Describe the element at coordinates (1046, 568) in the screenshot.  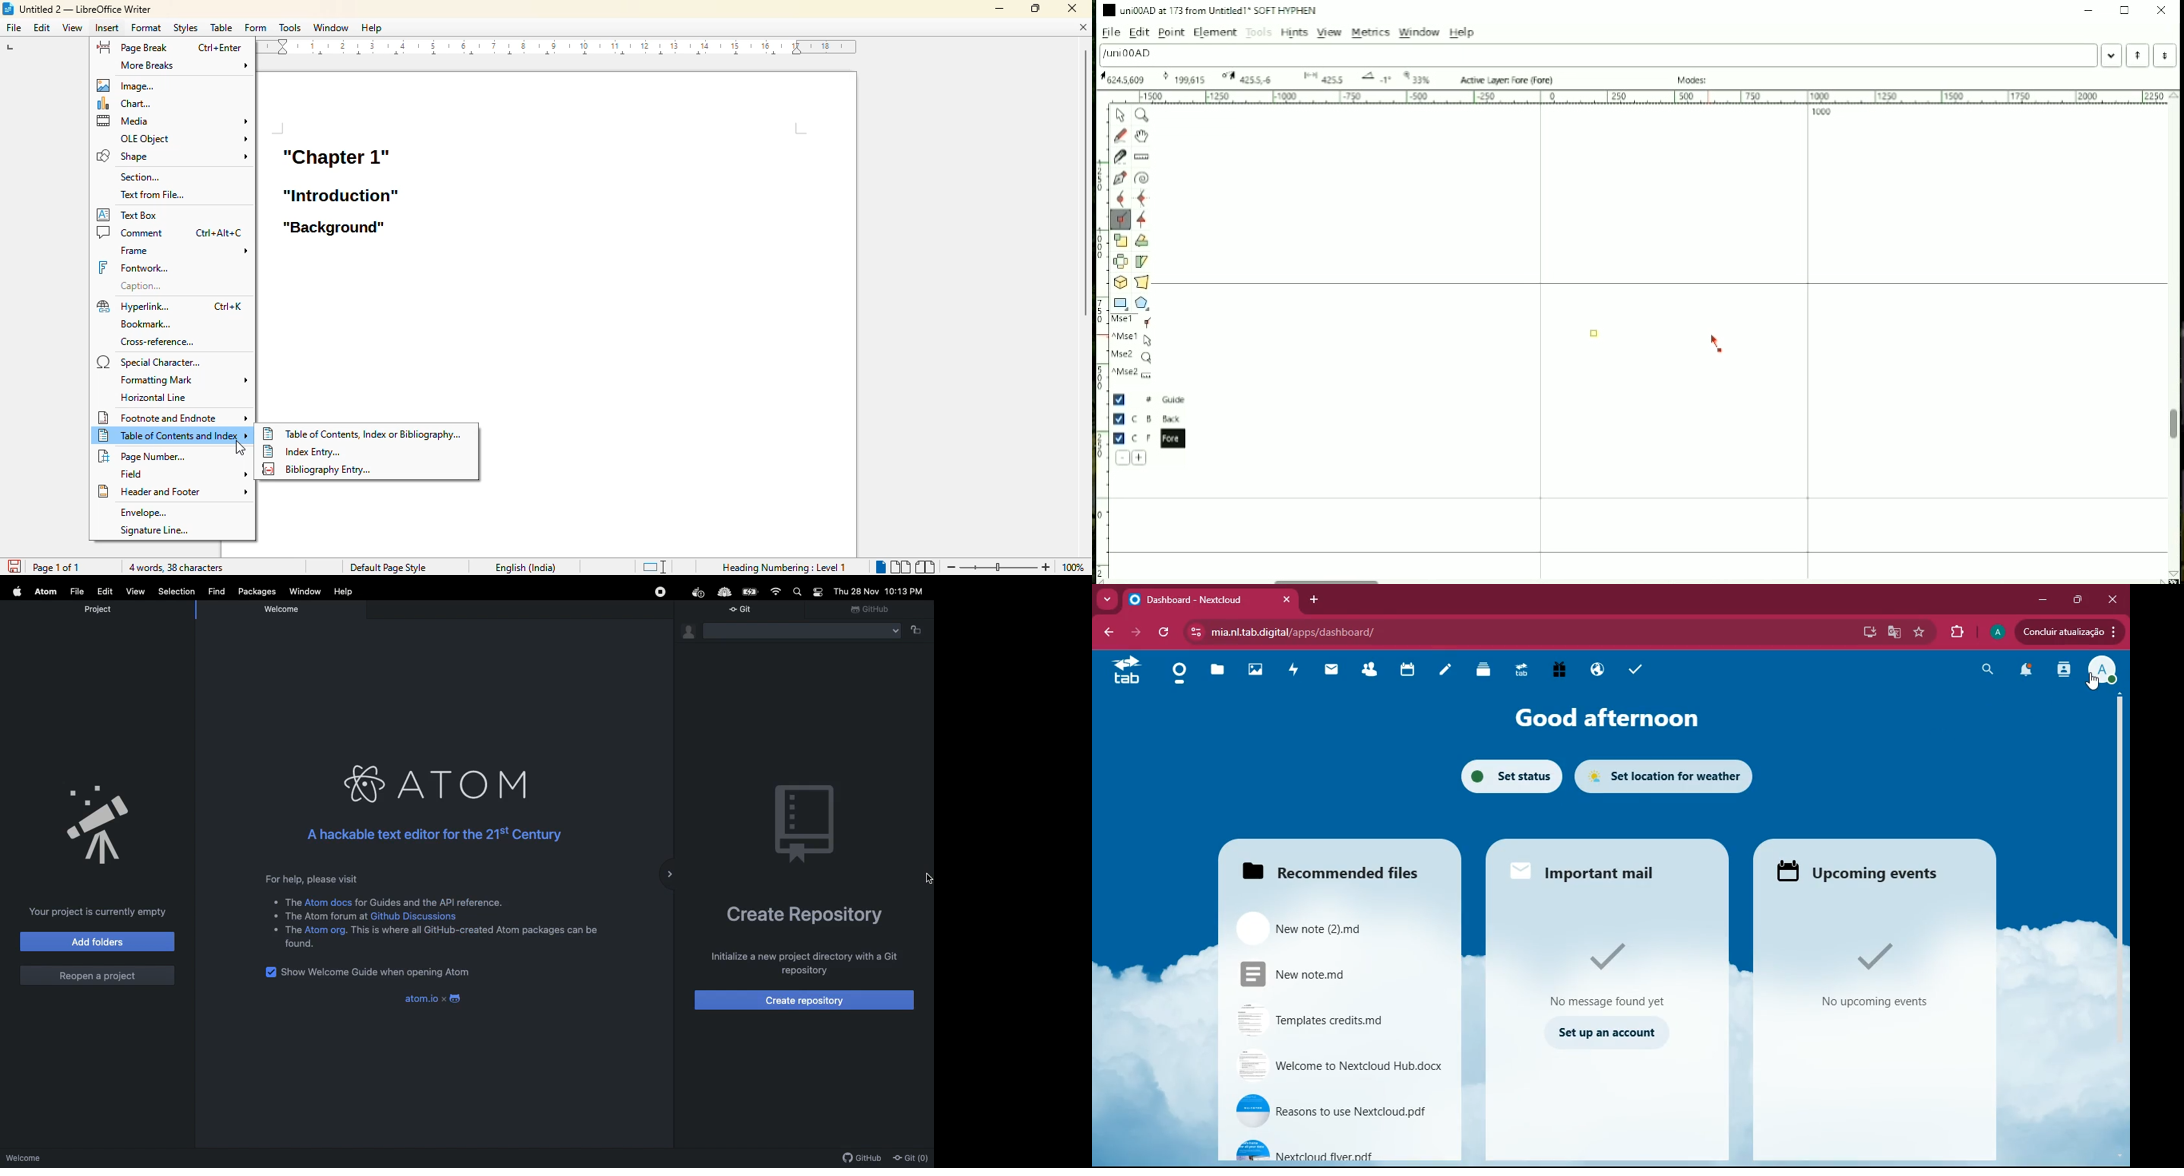
I see `zoom in` at that location.